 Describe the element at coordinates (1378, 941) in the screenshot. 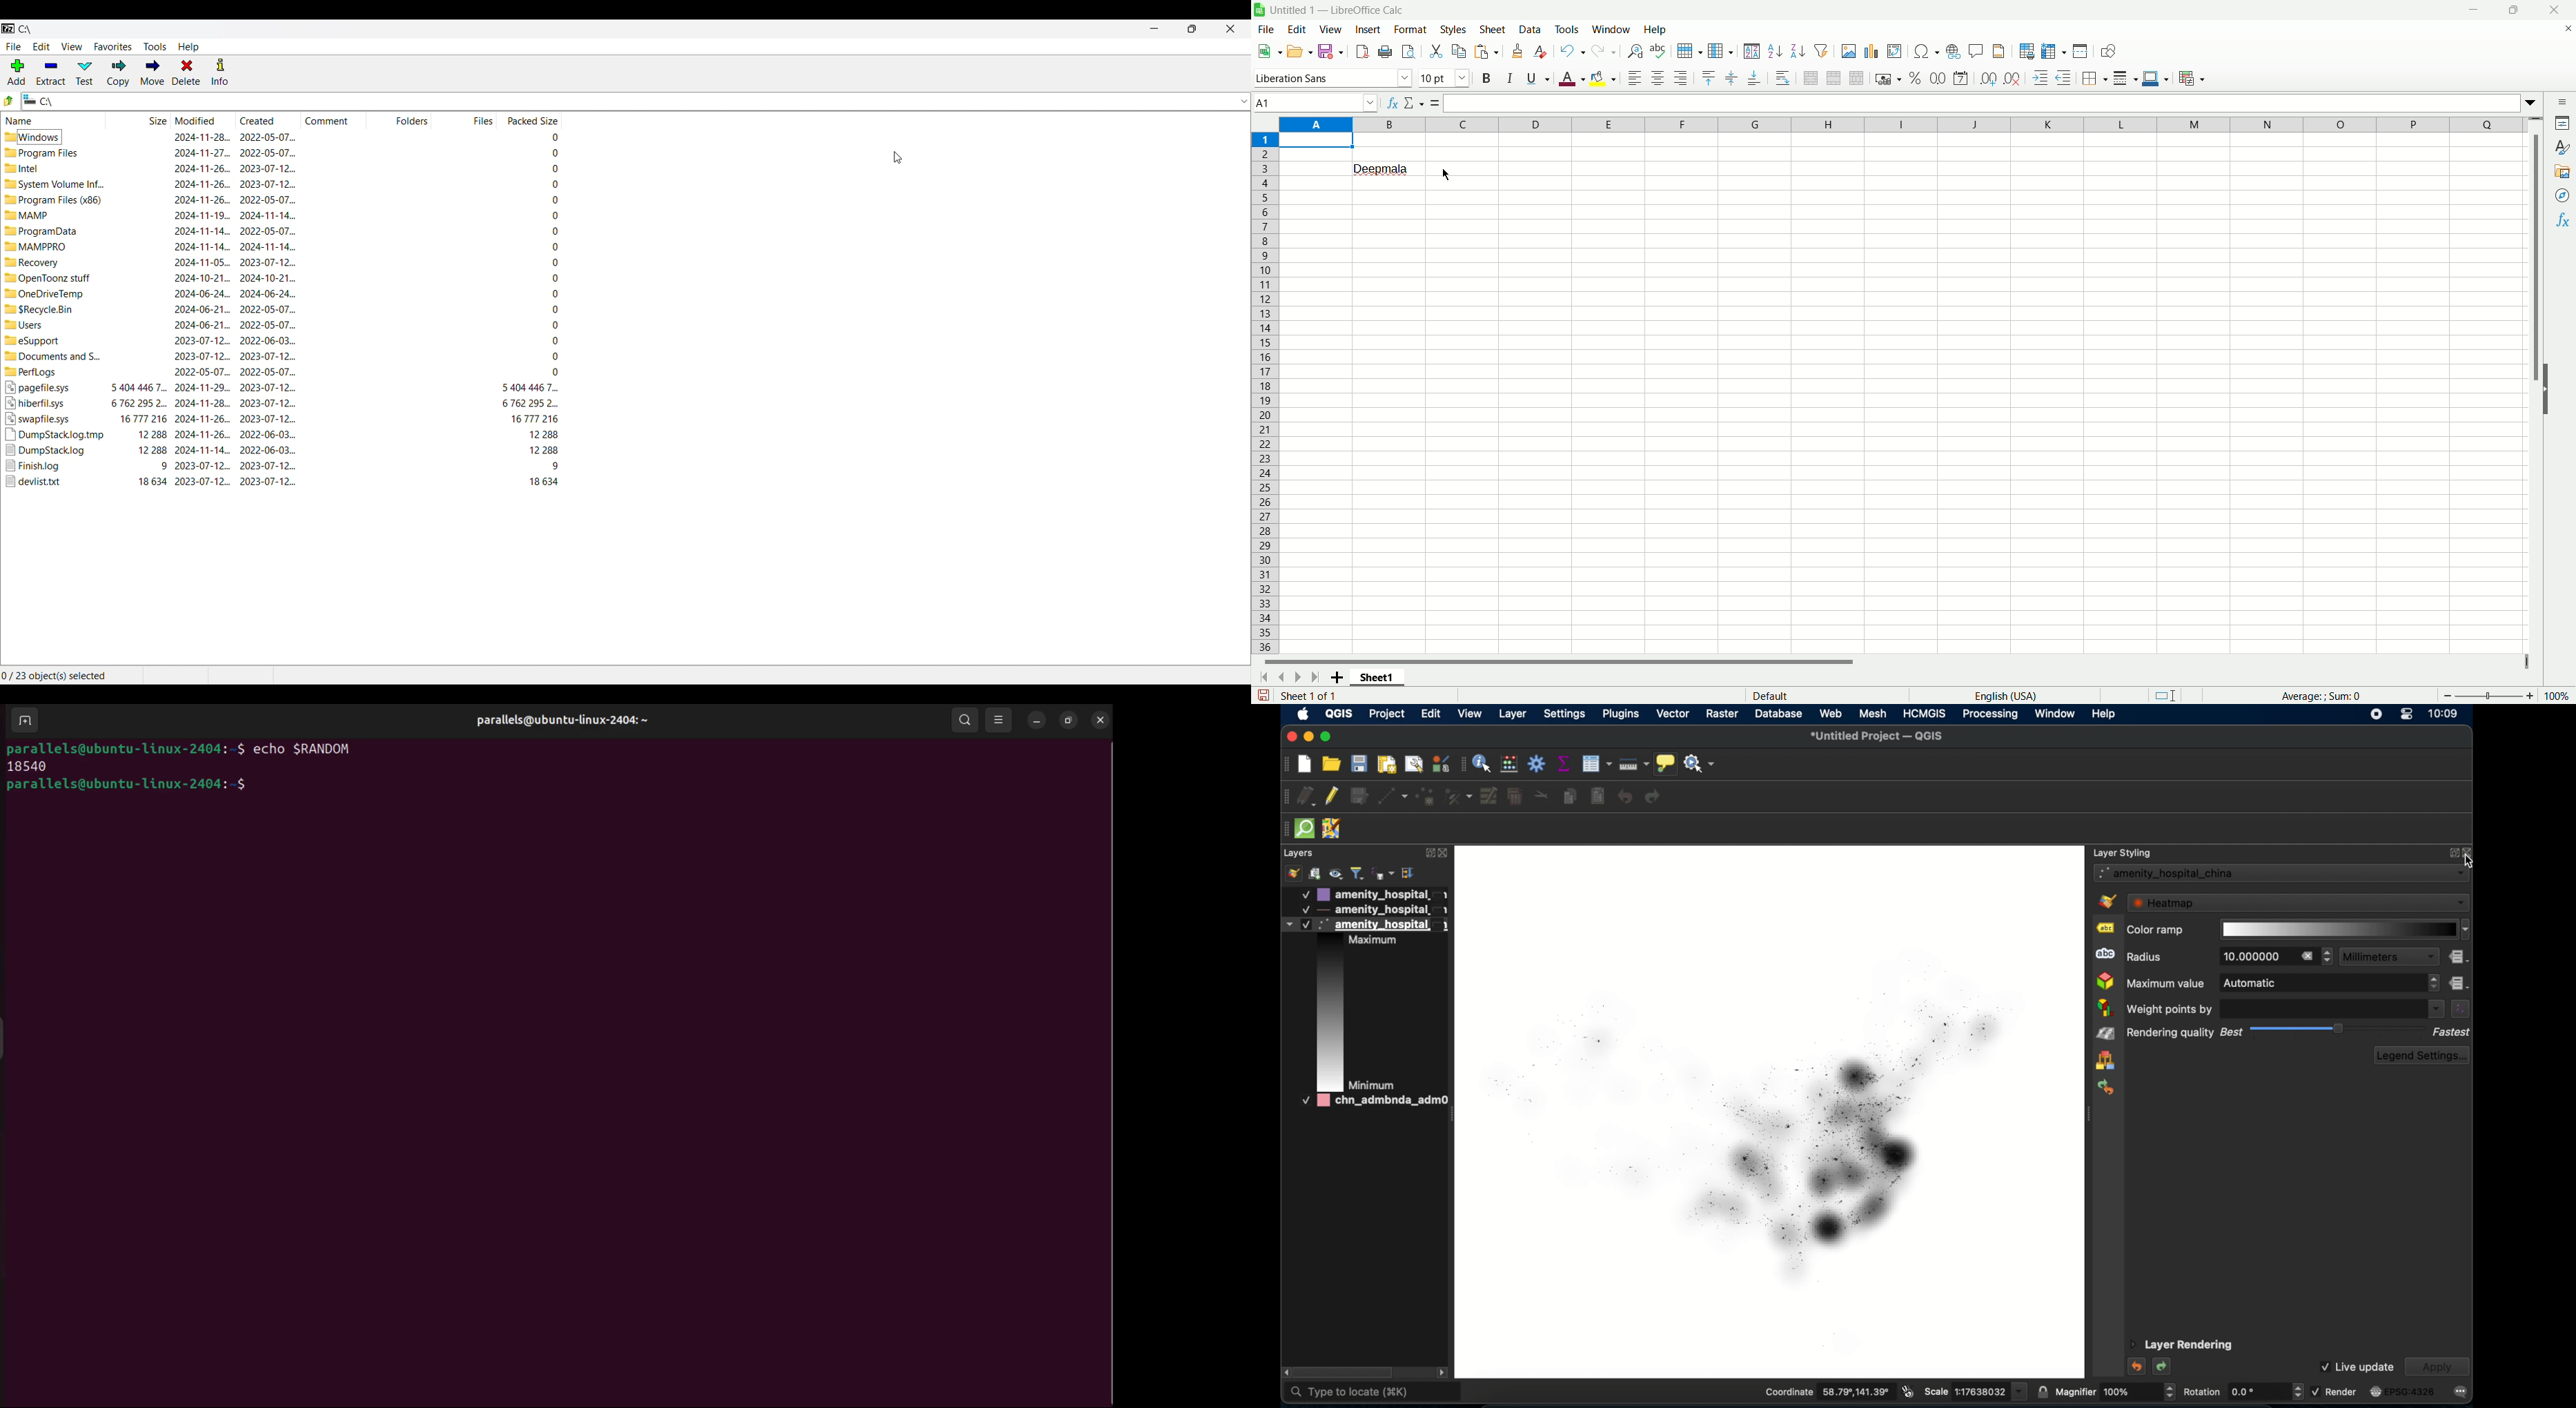

I see `Maximum` at that location.